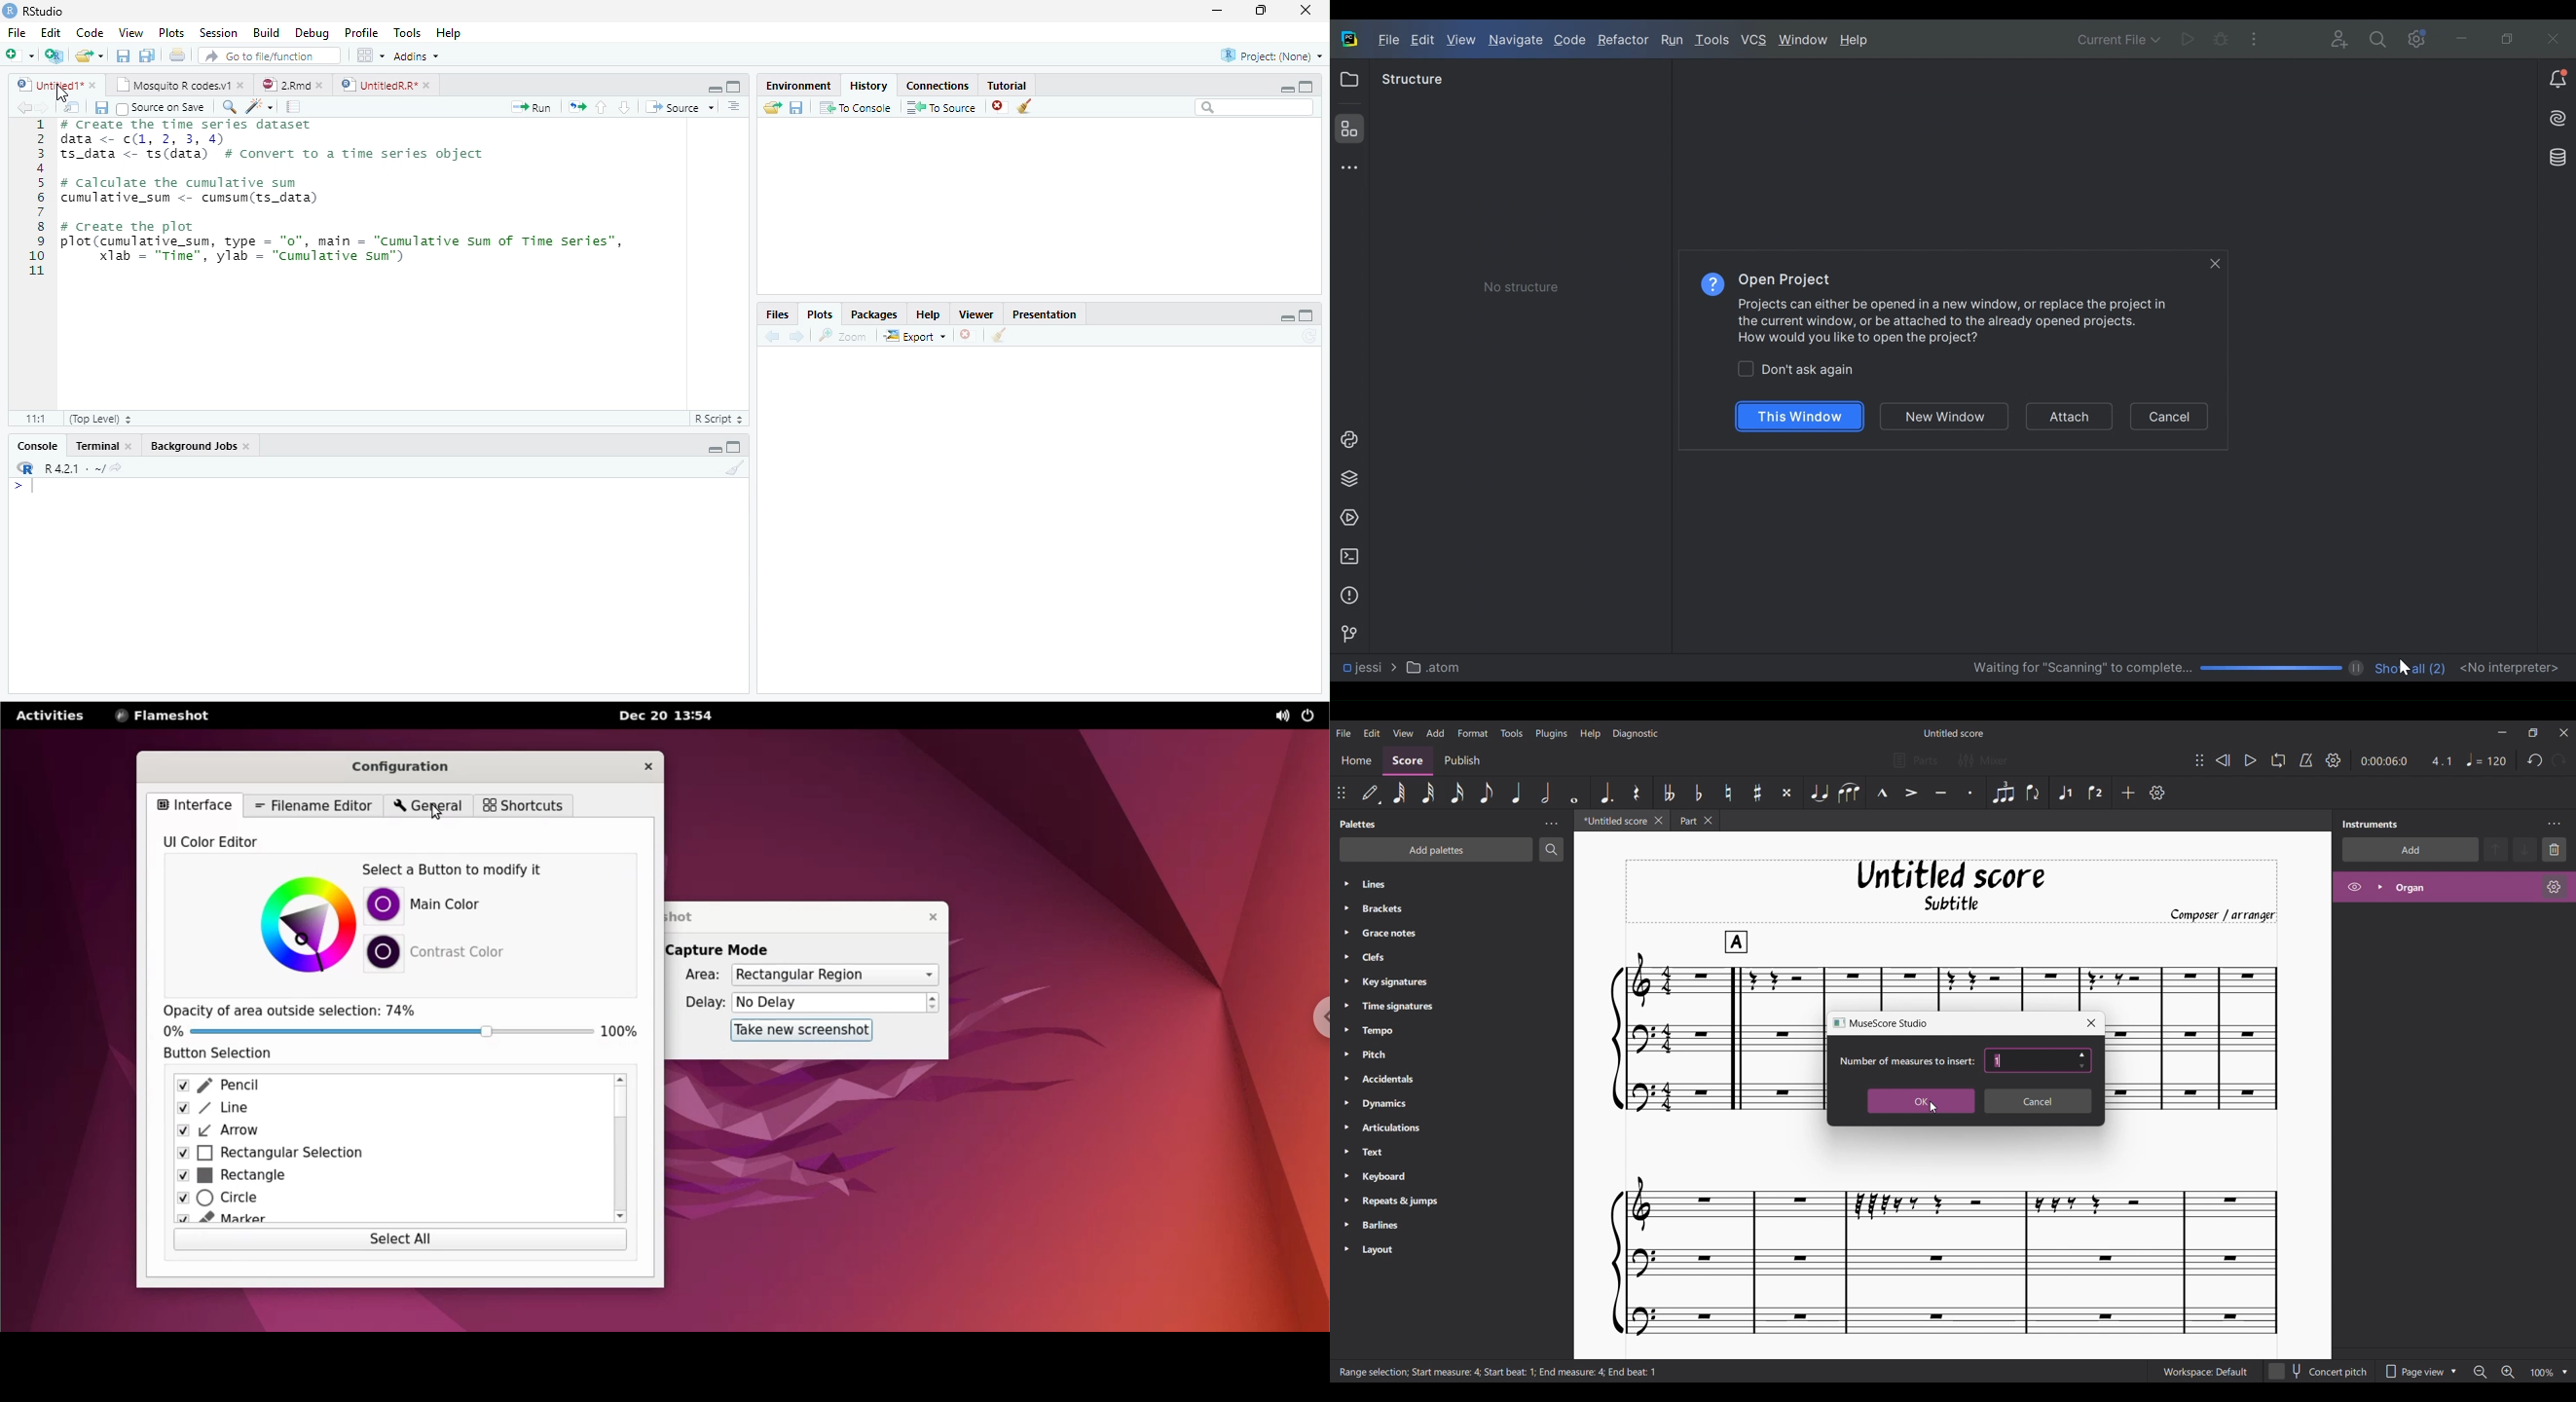 The image size is (2576, 1428). What do you see at coordinates (1915, 761) in the screenshot?
I see `Parts` at bounding box center [1915, 761].